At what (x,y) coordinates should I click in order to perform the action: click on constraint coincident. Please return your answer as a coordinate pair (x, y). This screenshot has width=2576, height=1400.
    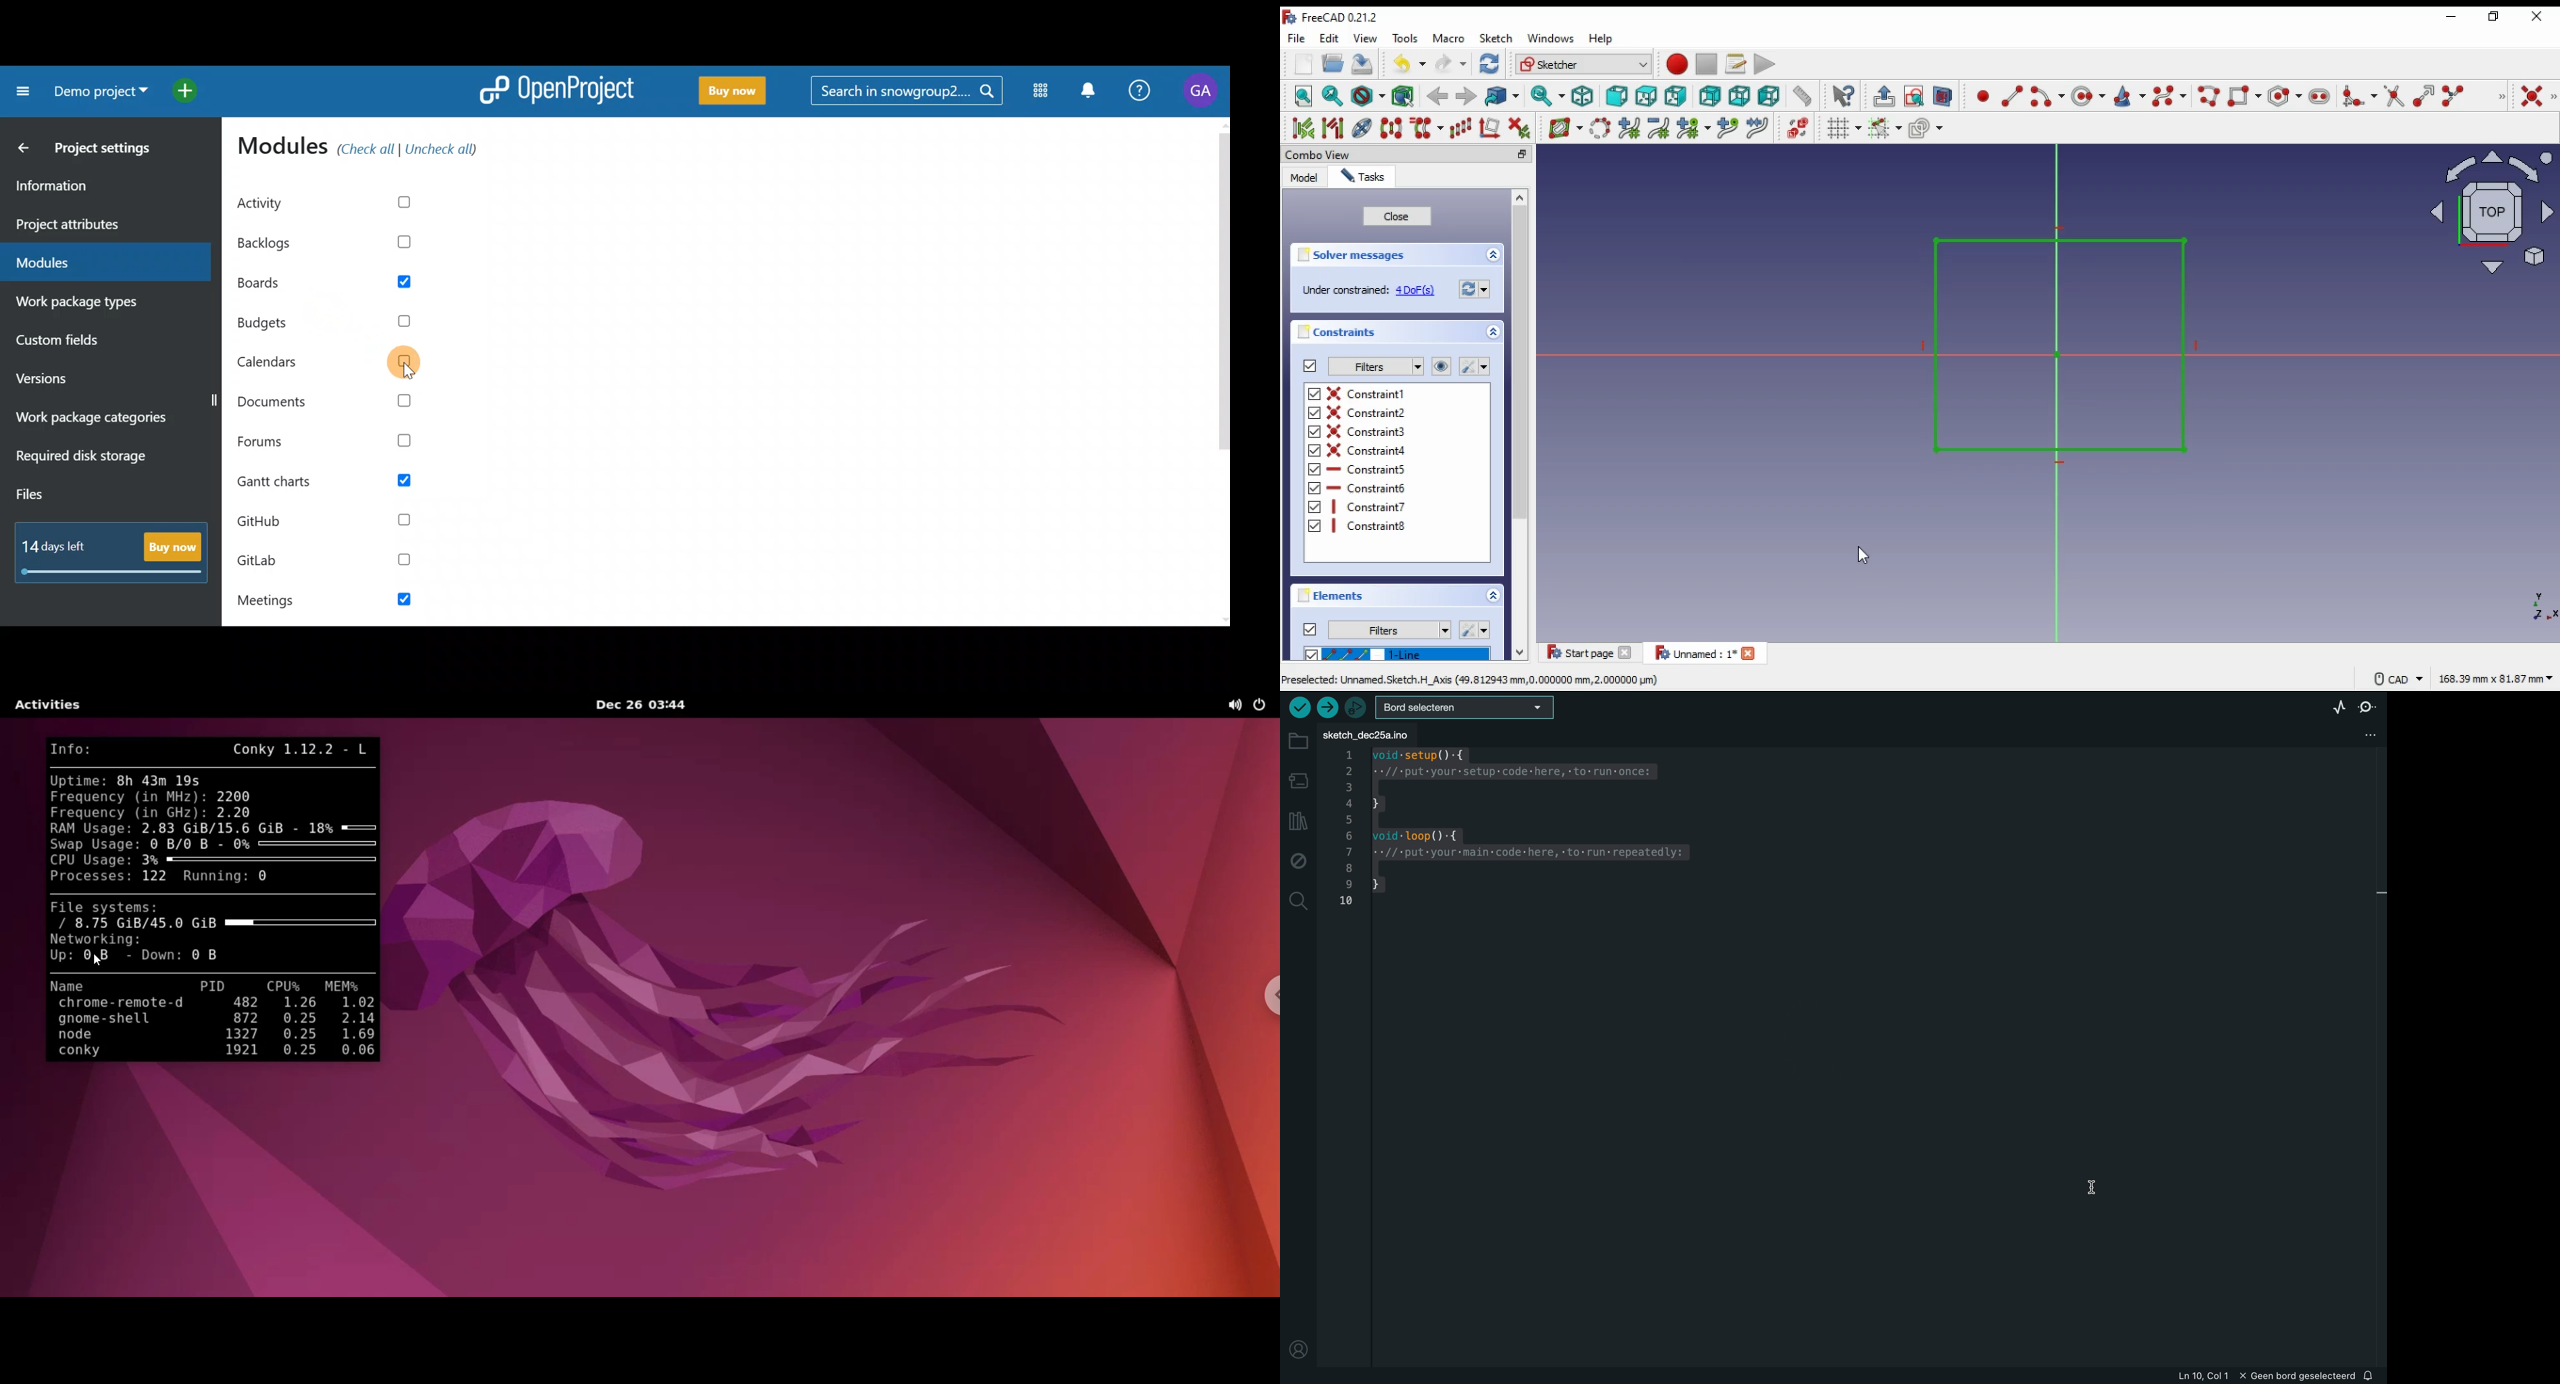
    Looking at the image, I should click on (2538, 97).